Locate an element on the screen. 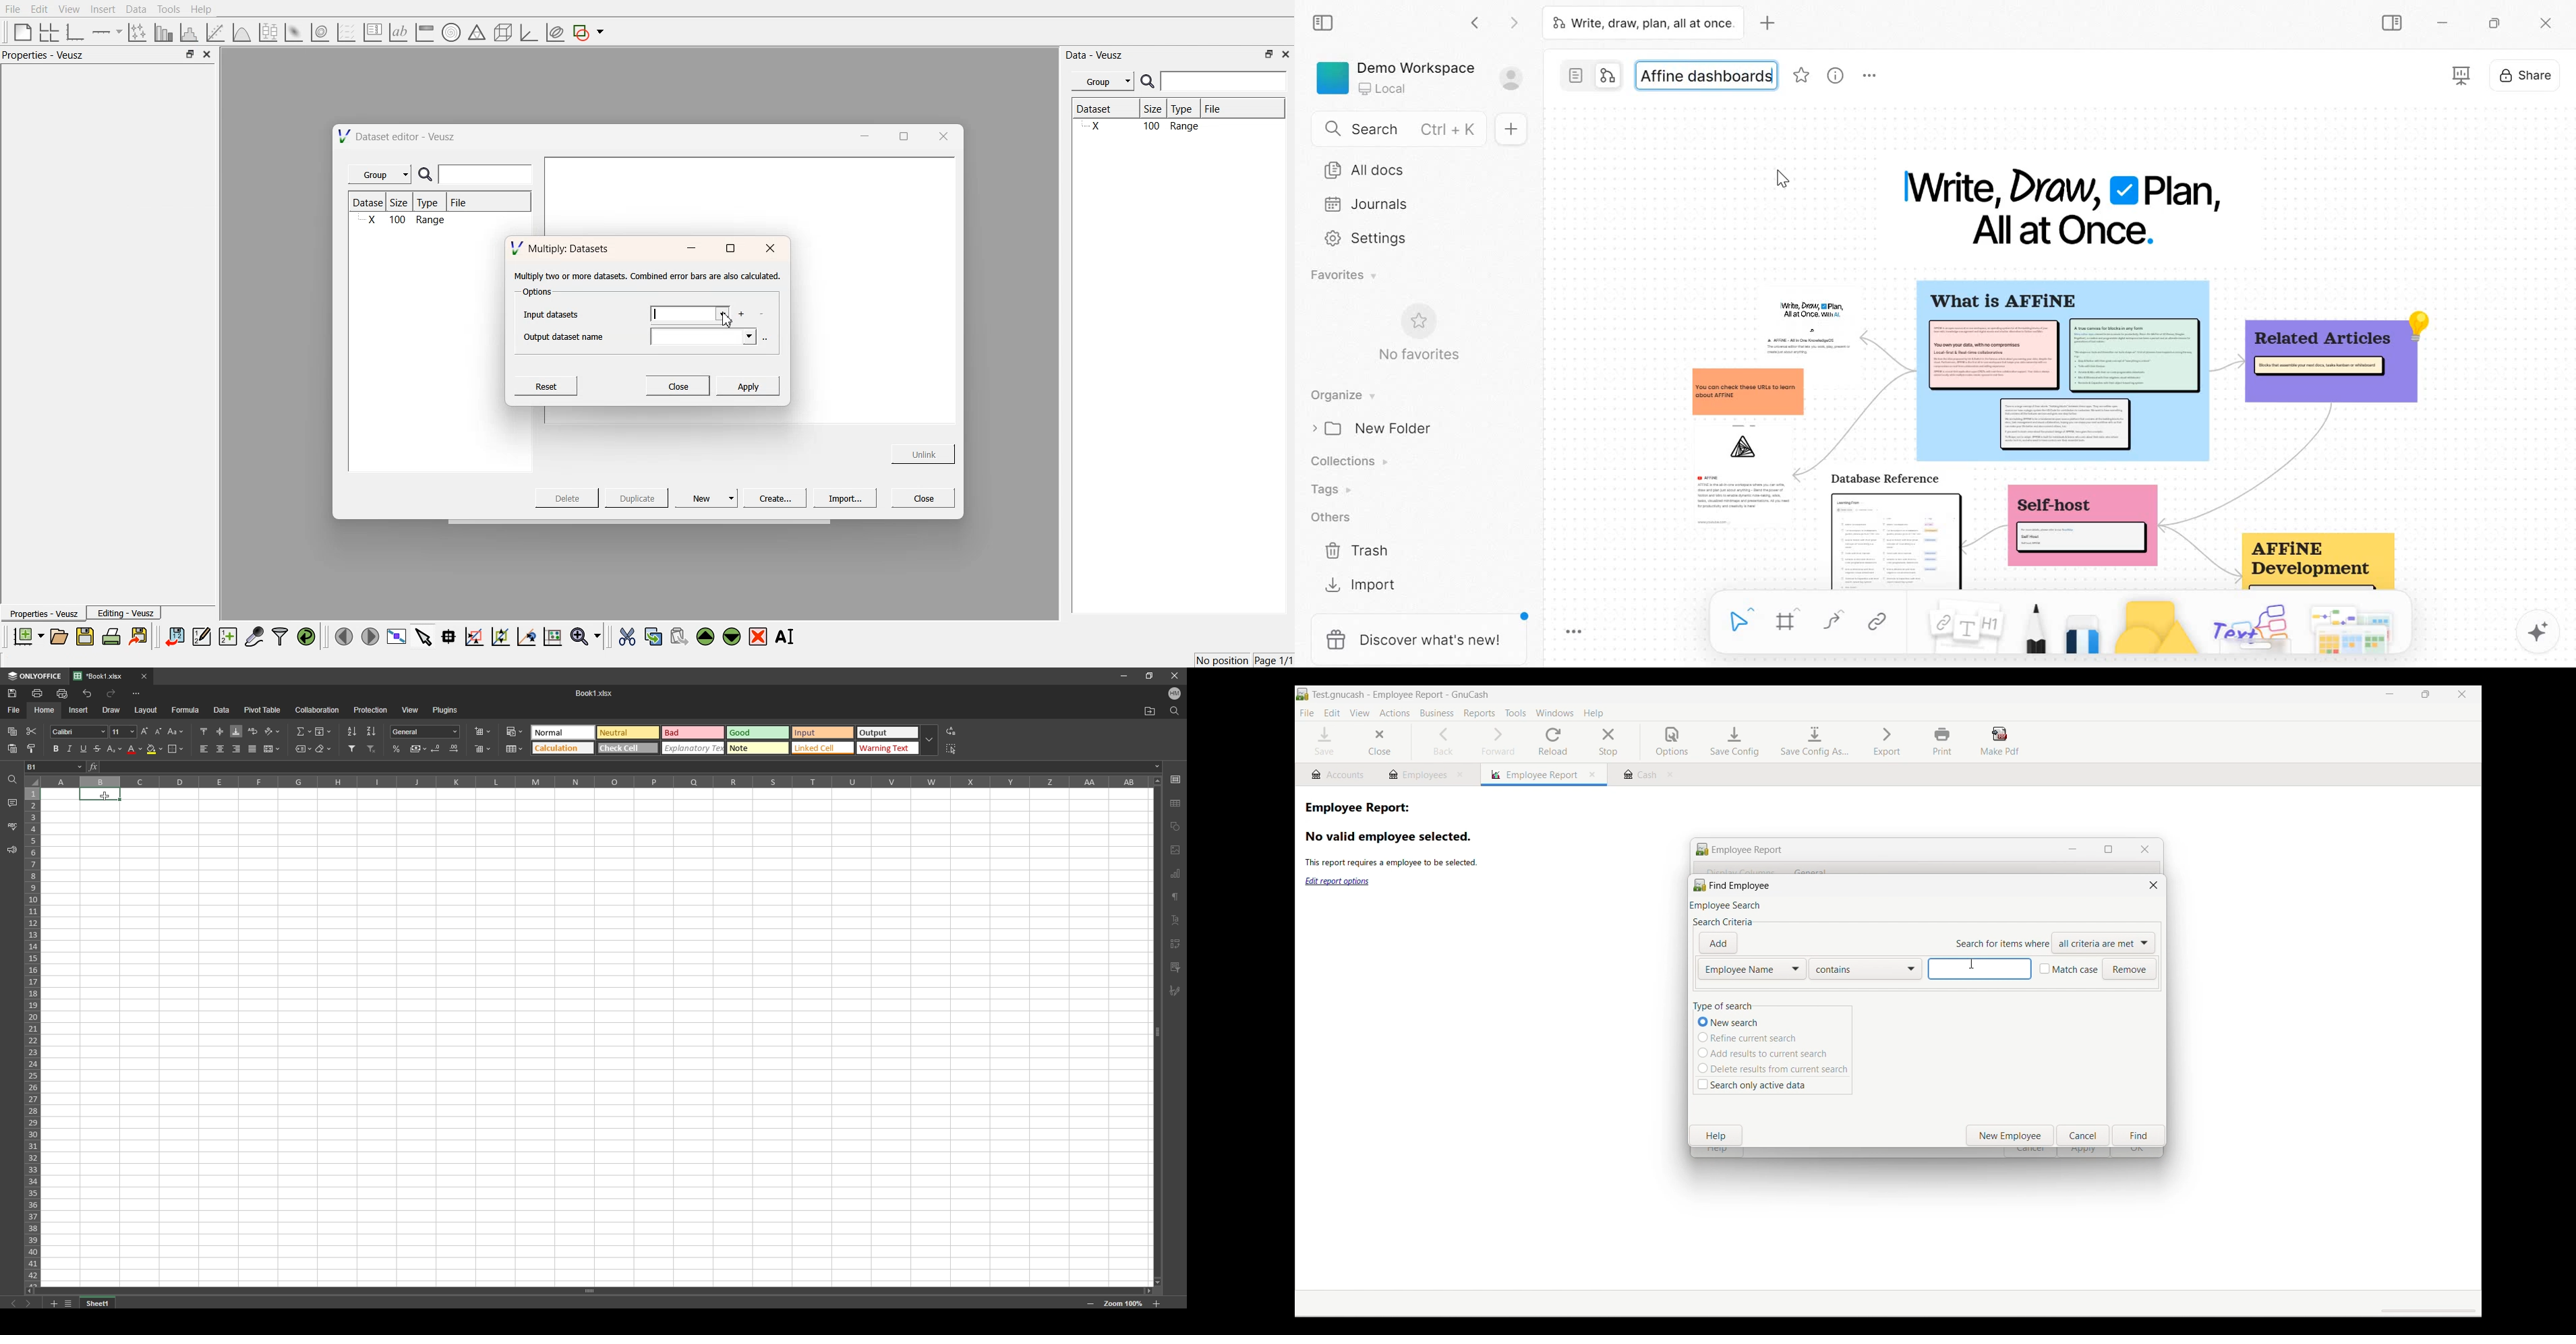 The height and width of the screenshot is (1344, 2576). collaboration is located at coordinates (318, 710).